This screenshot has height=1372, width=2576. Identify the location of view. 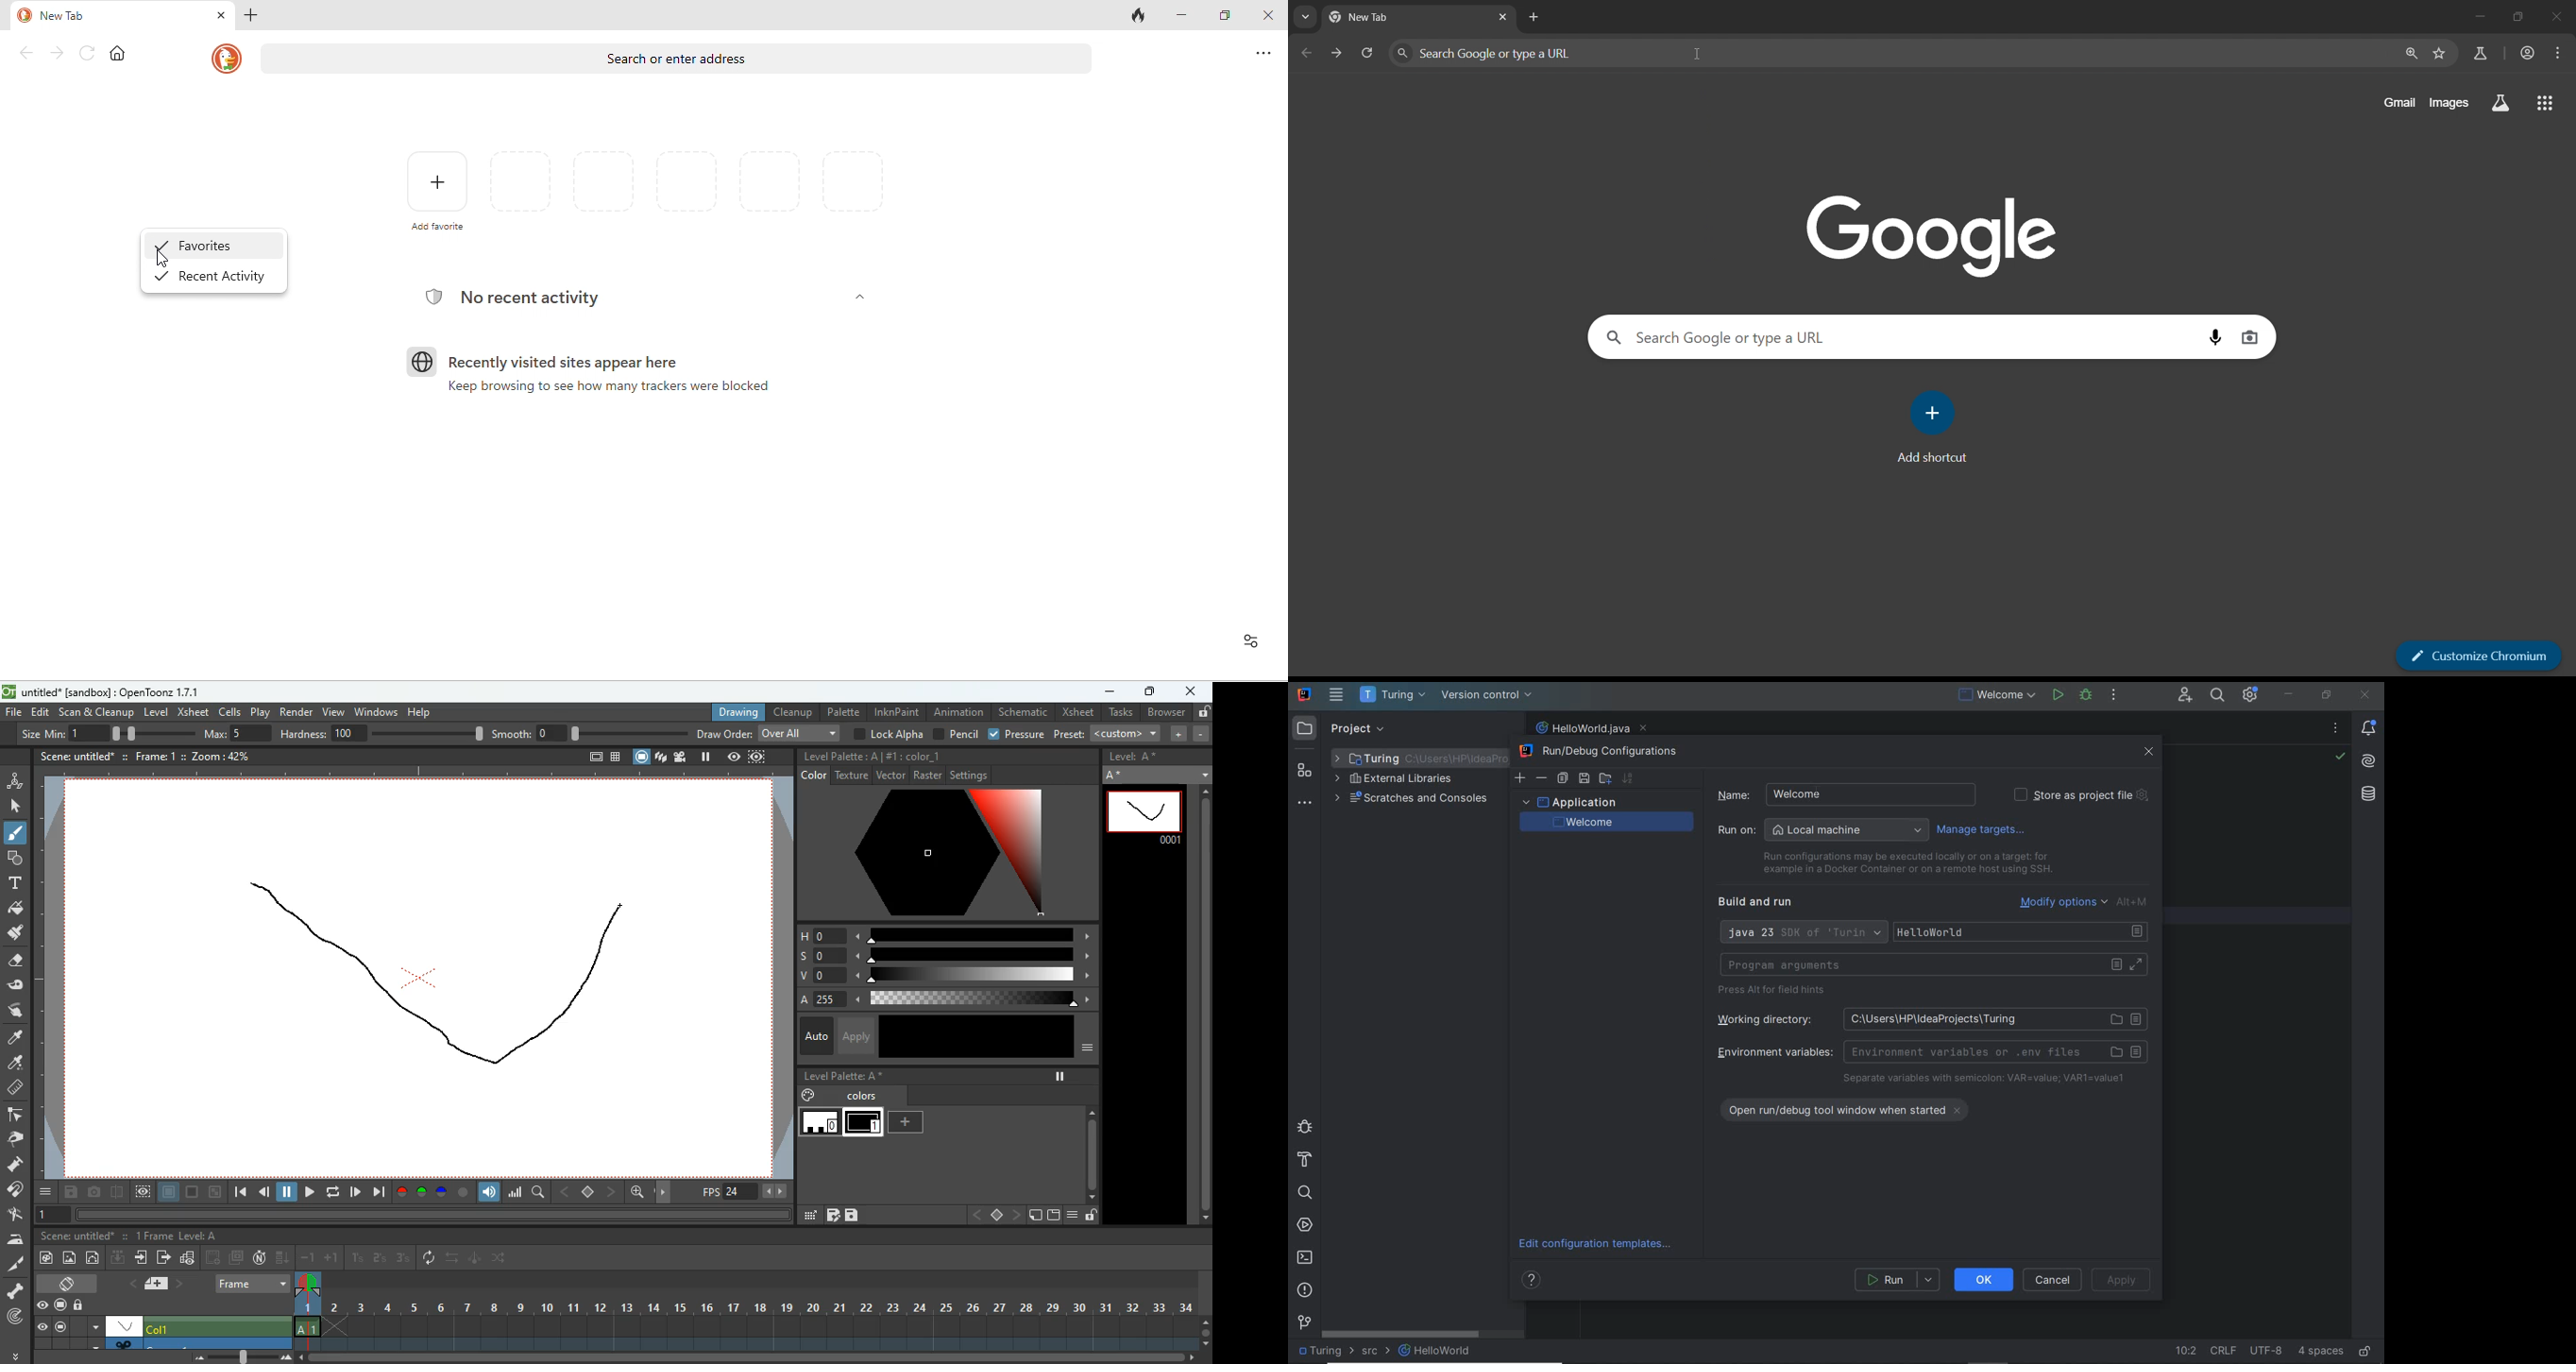
(332, 710).